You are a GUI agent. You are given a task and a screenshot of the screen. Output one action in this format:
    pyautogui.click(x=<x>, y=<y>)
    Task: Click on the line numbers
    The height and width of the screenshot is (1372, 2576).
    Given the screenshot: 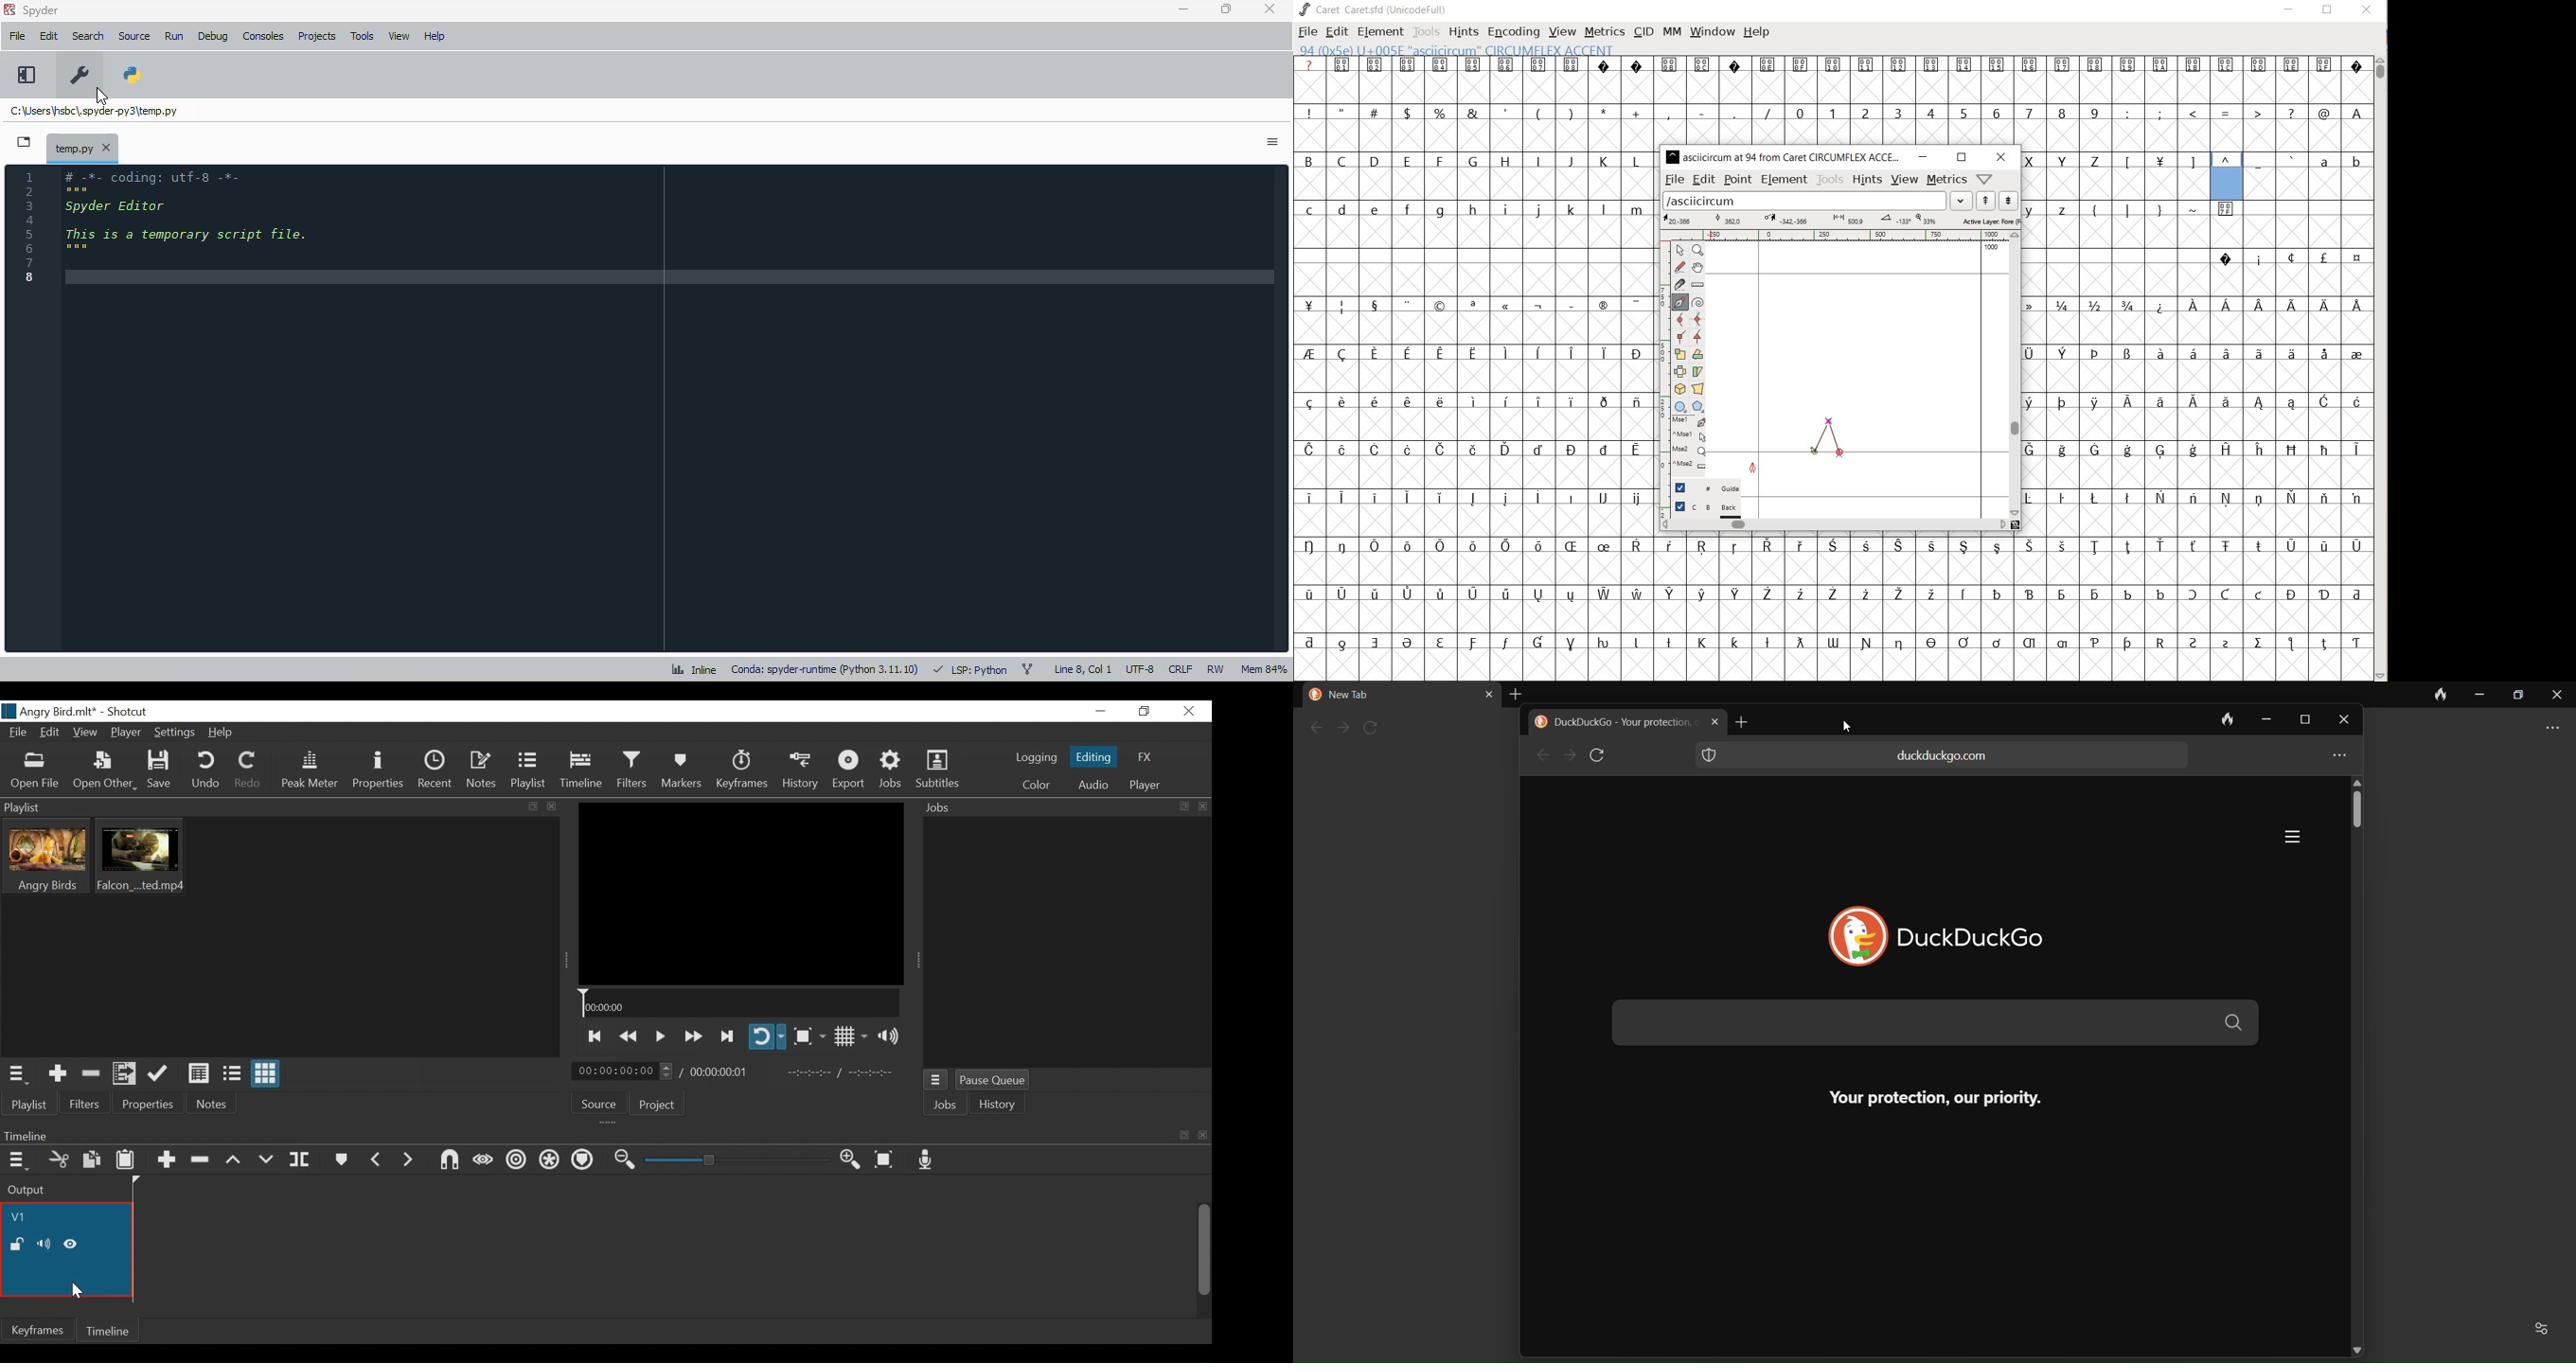 What is the action you would take?
    pyautogui.click(x=31, y=227)
    